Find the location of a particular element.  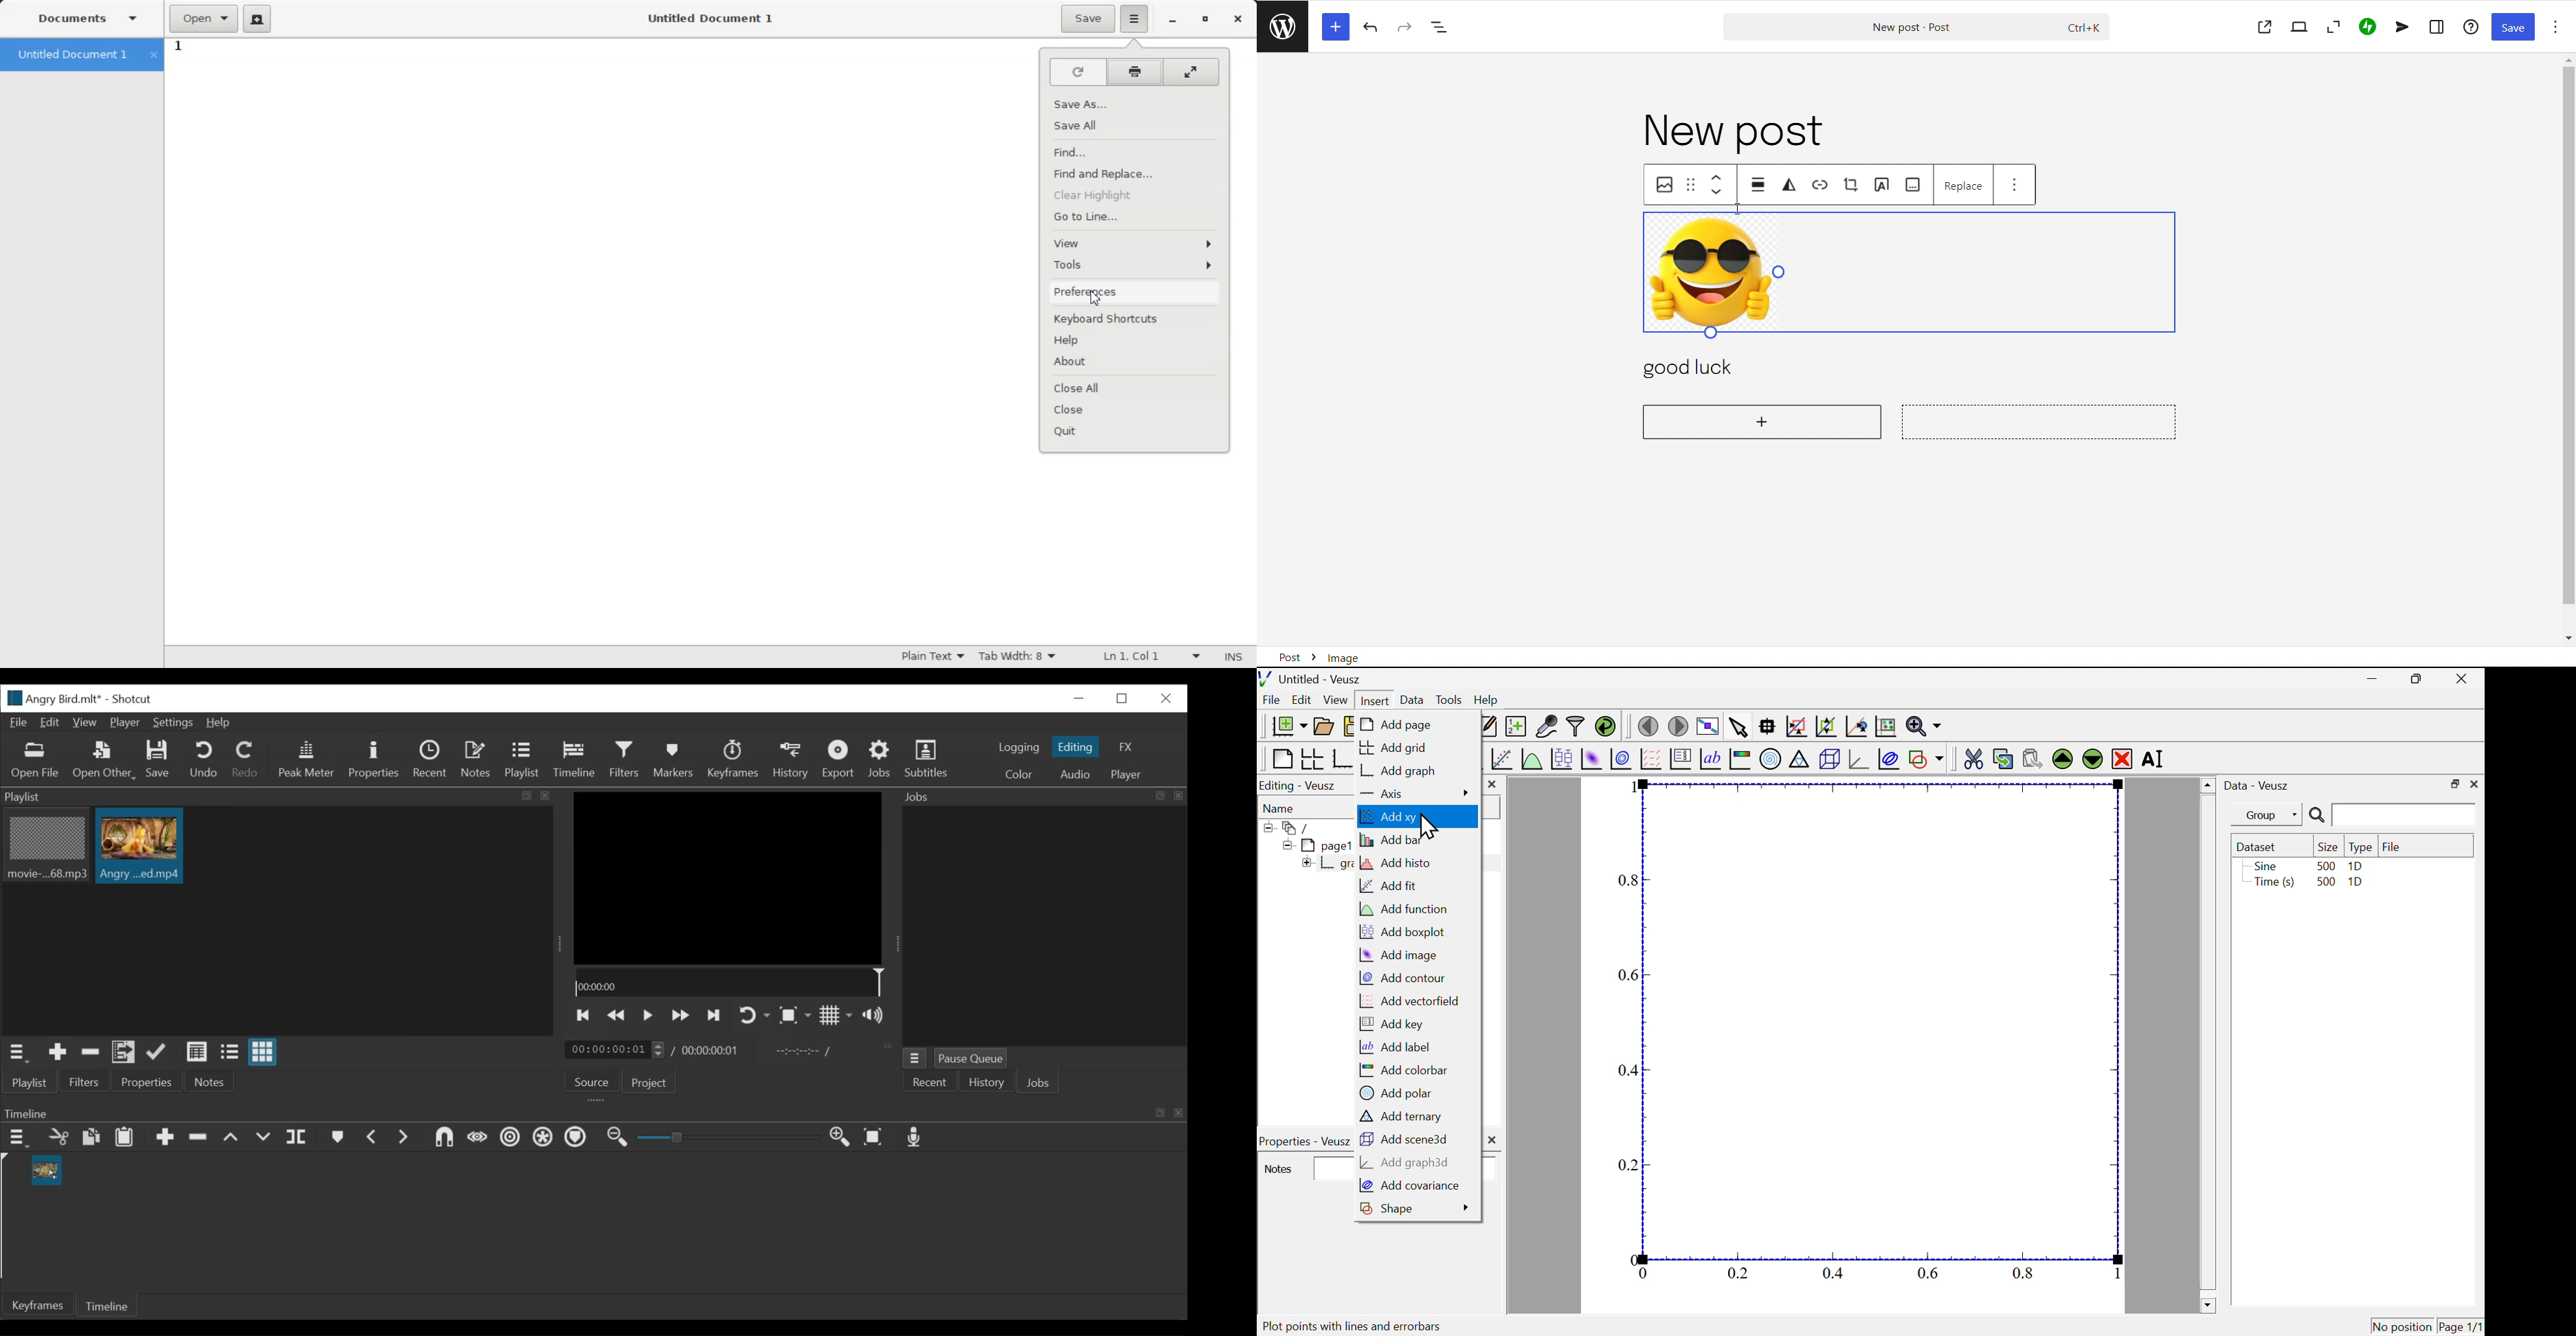

scrollbar is located at coordinates (2207, 1045).